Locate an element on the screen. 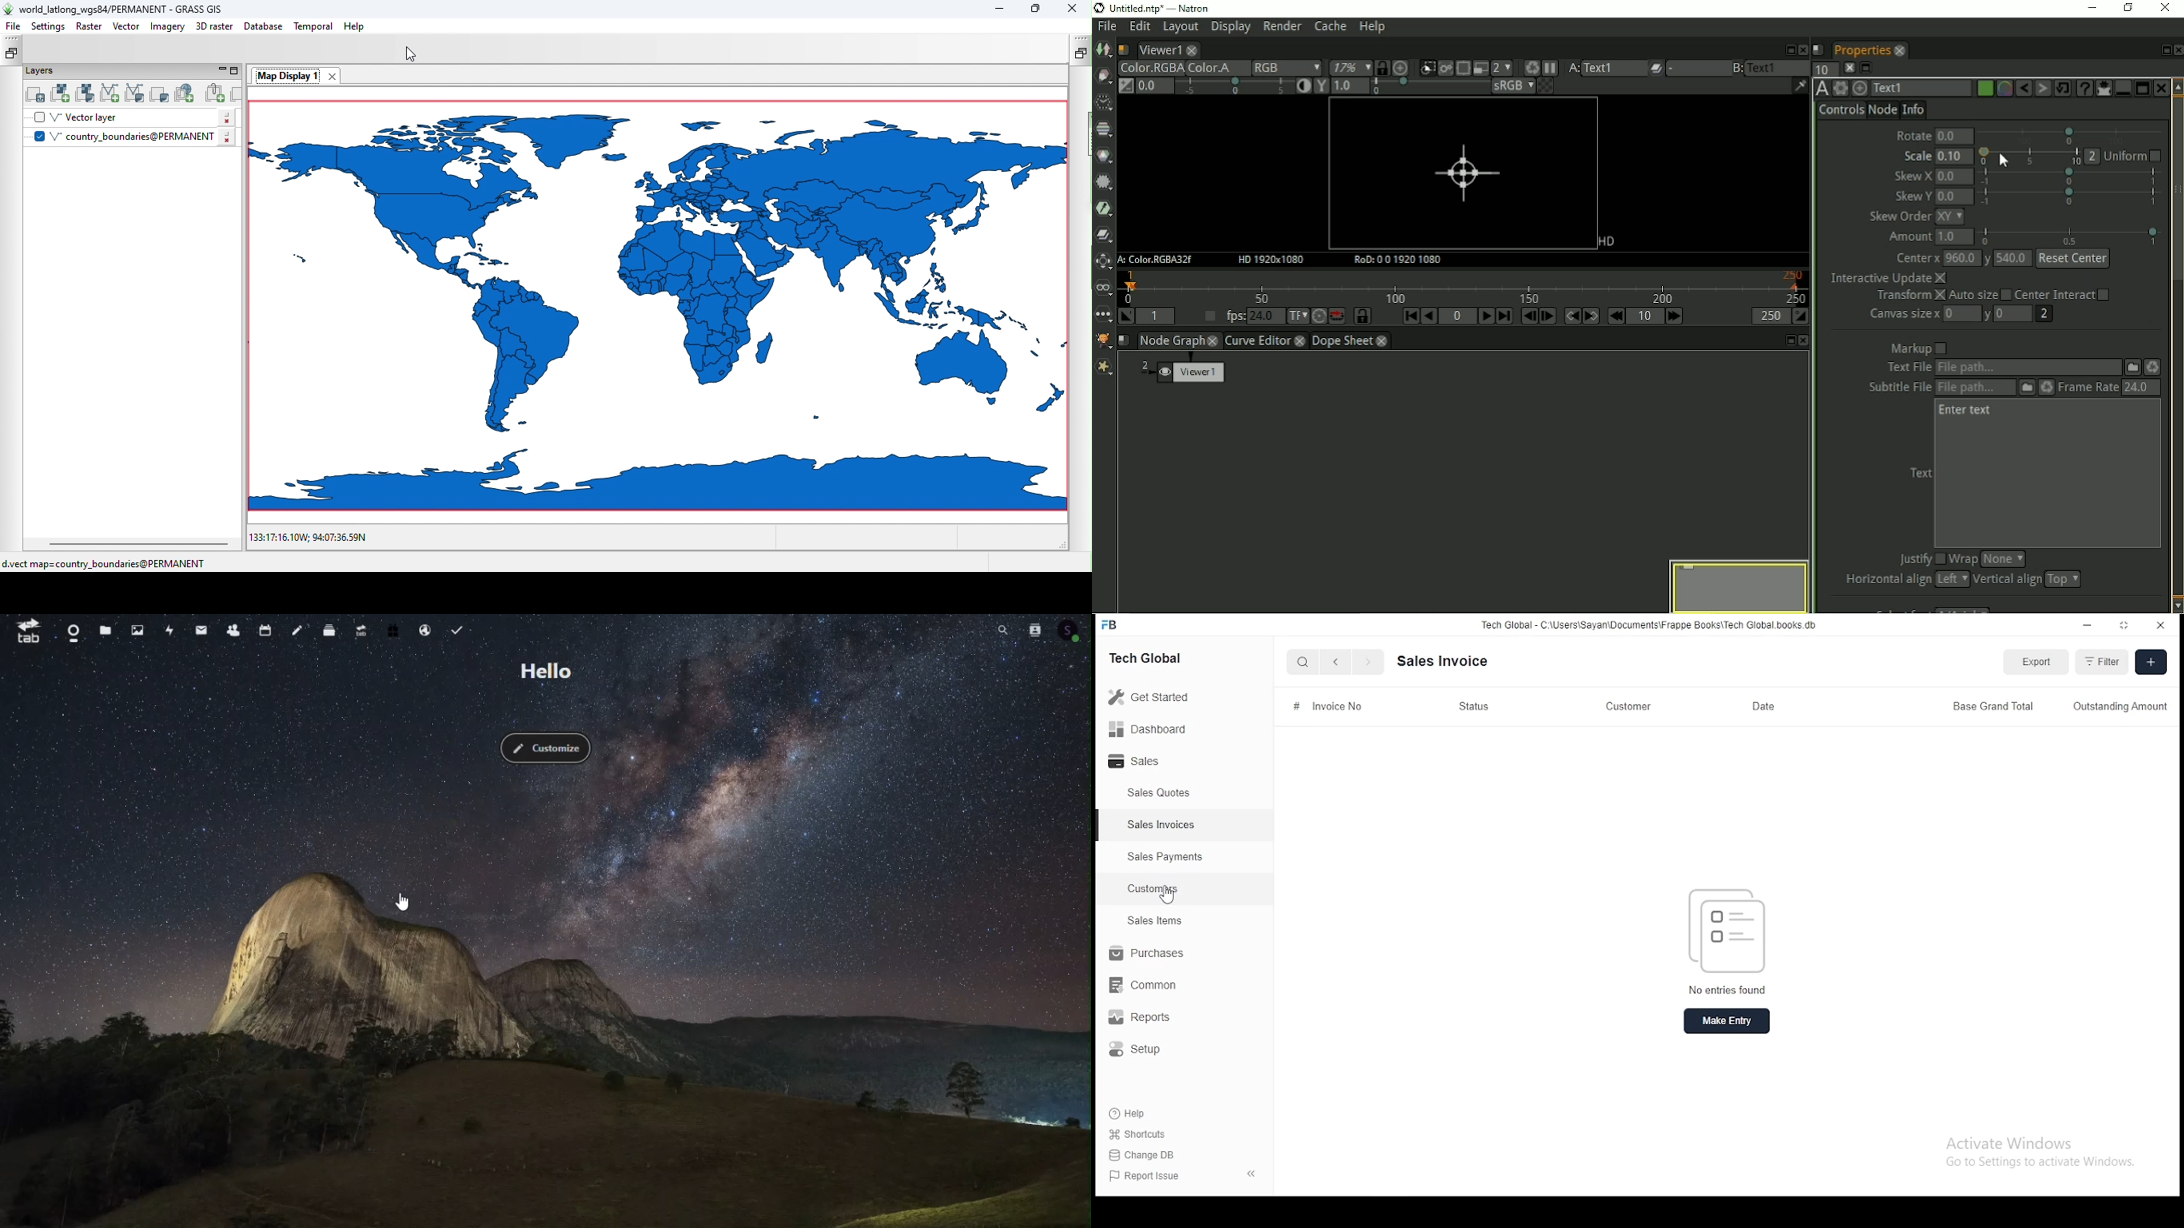 The image size is (2184, 1232). Curve editor is located at coordinates (1265, 342).